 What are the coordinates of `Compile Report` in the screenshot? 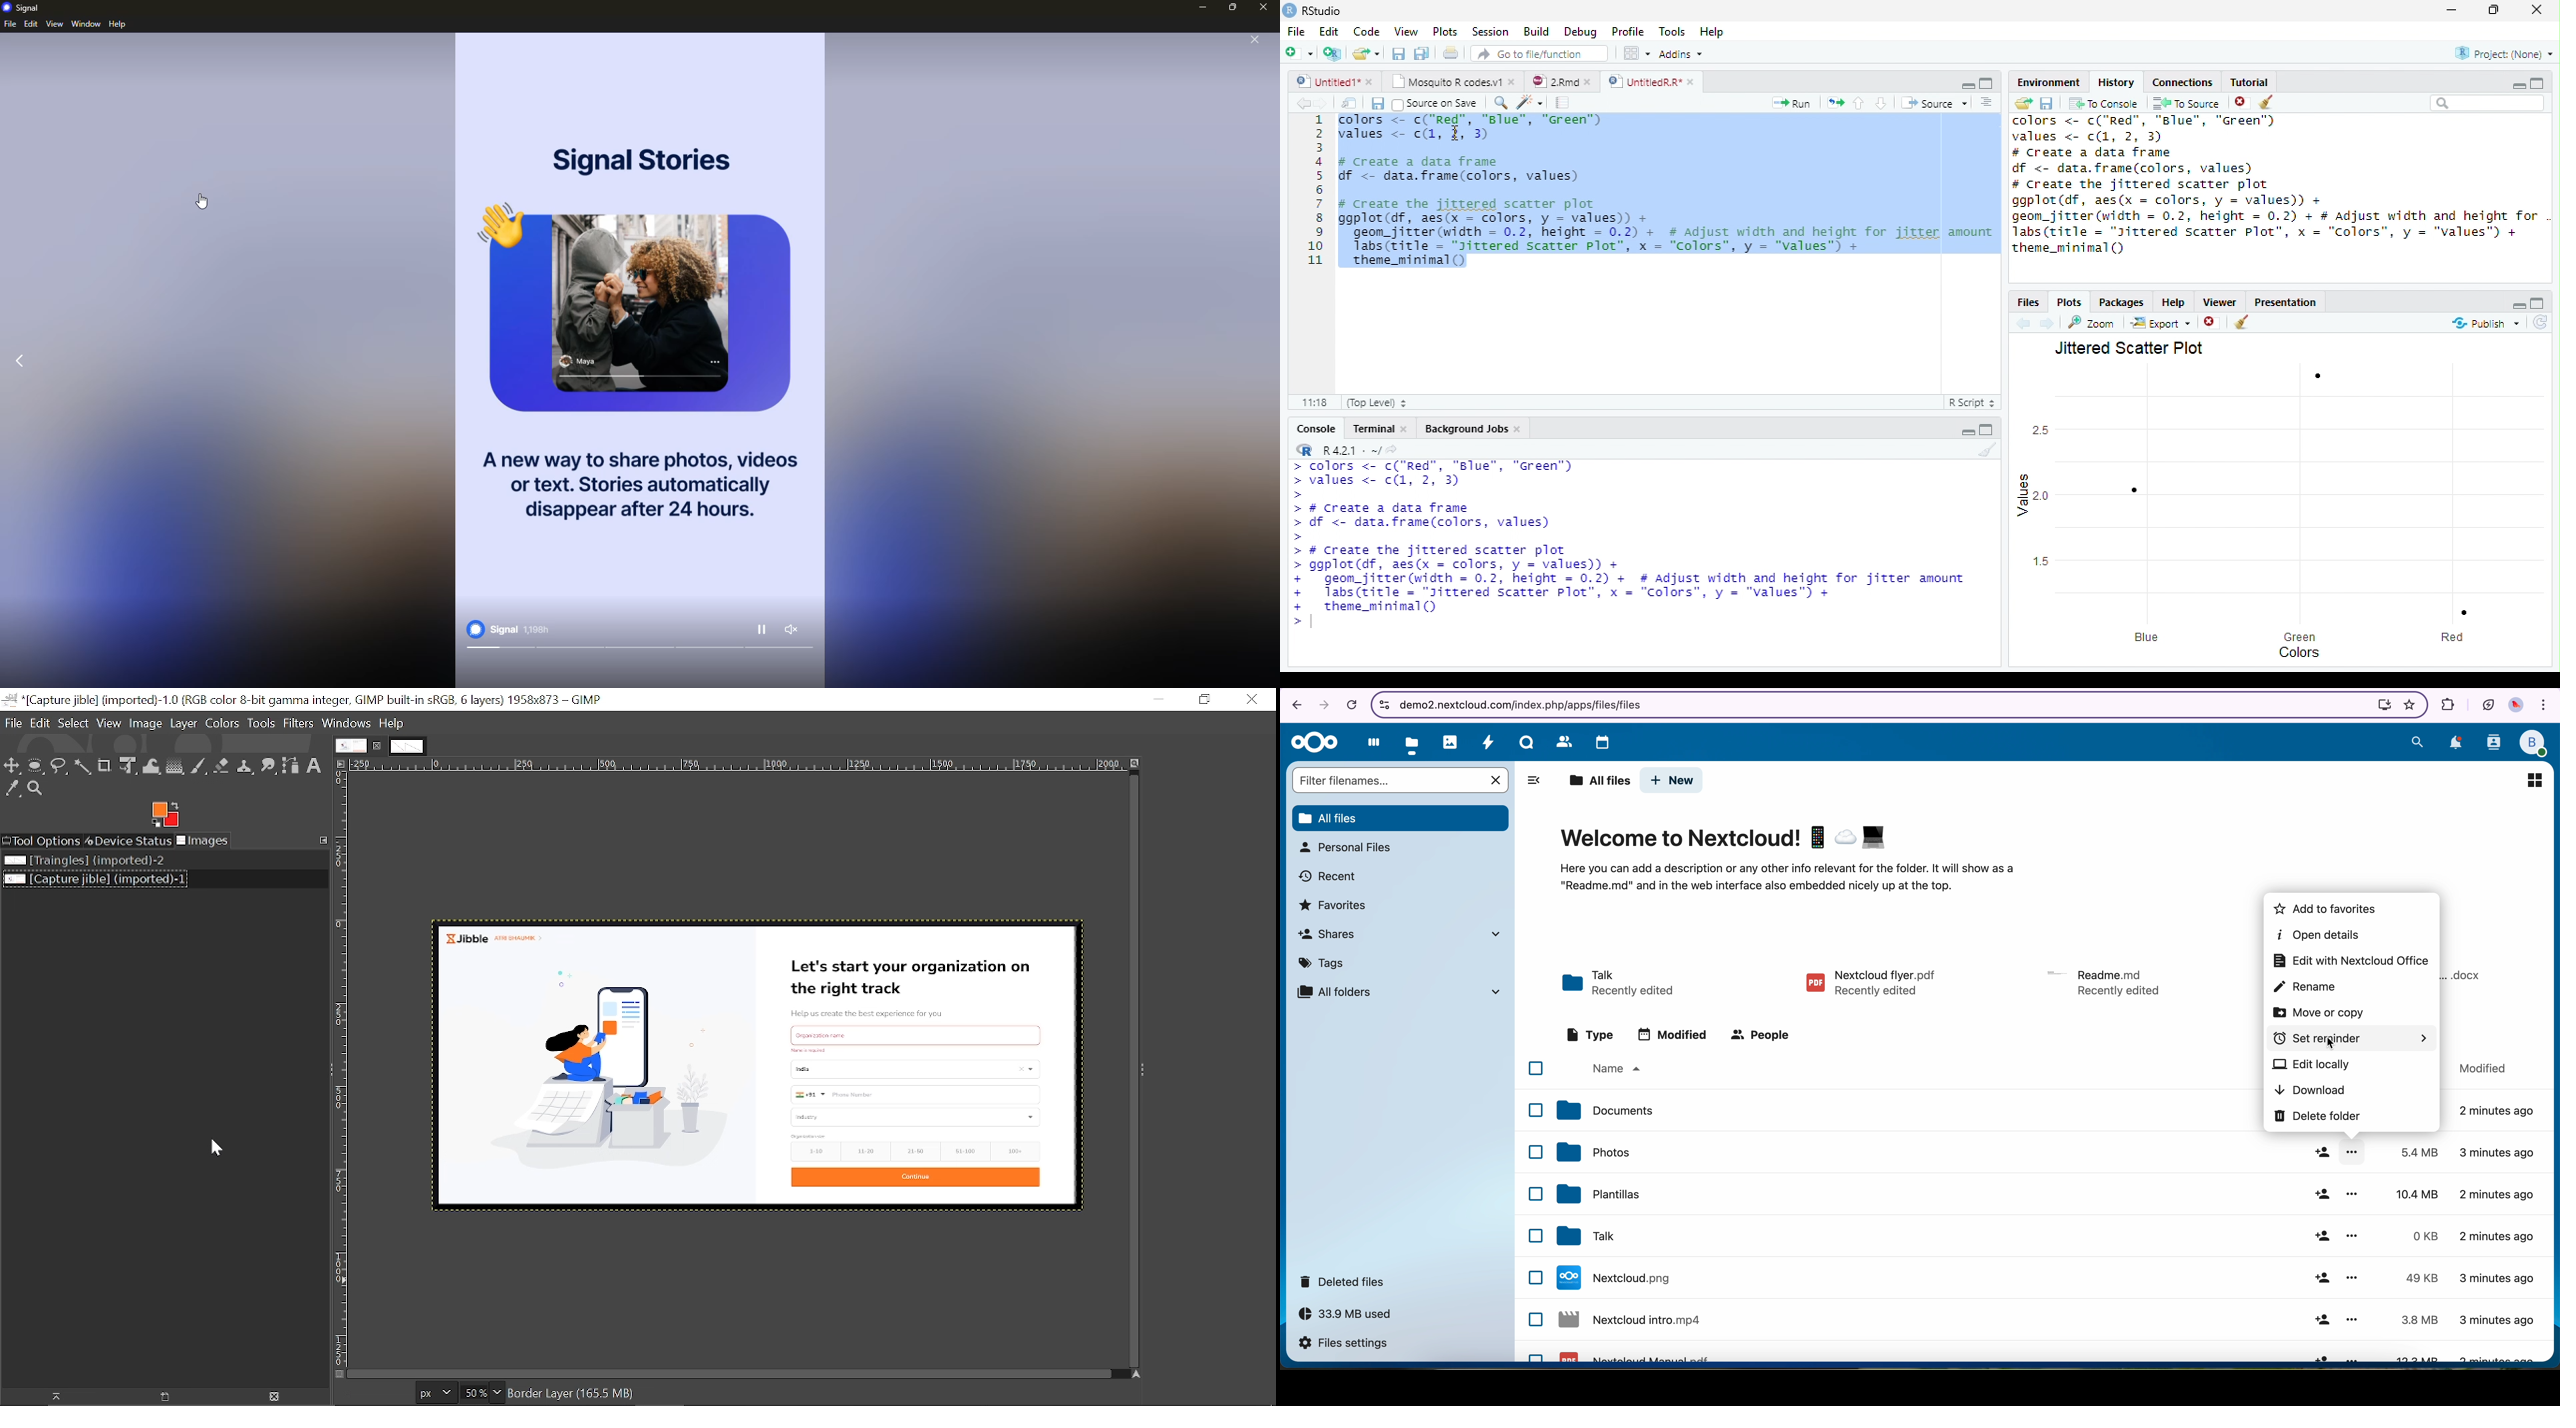 It's located at (1563, 104).